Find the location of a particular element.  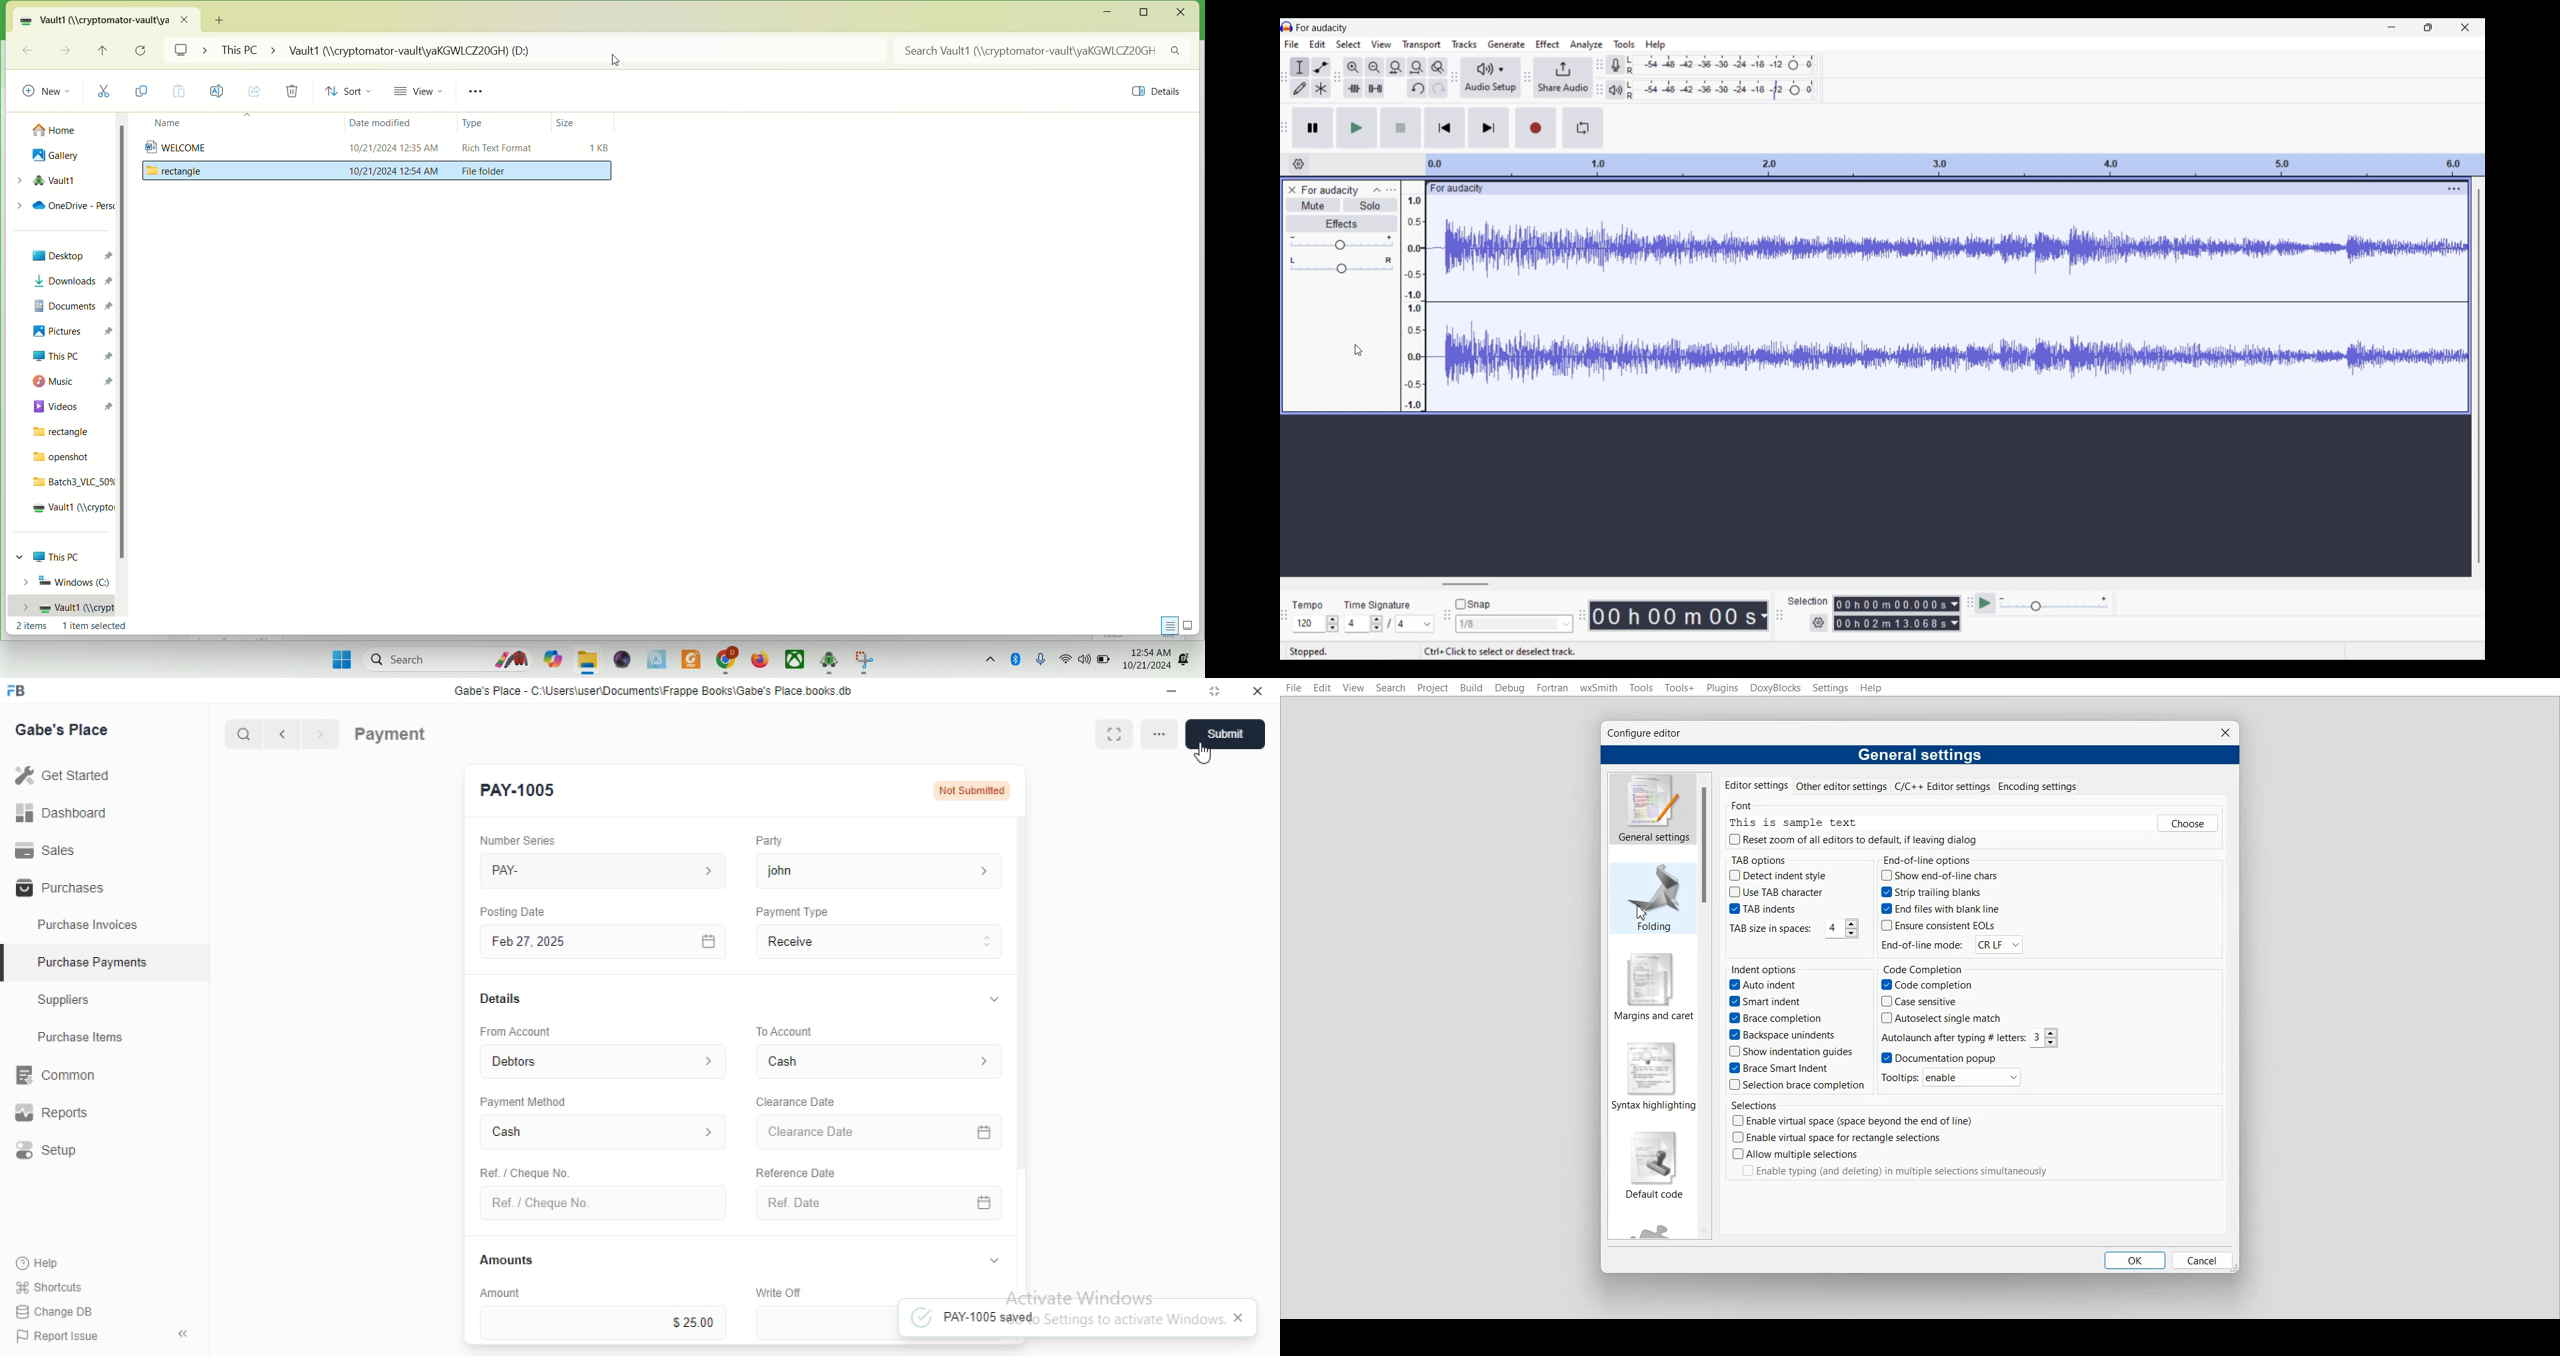

Minimize  is located at coordinates (2392, 27).